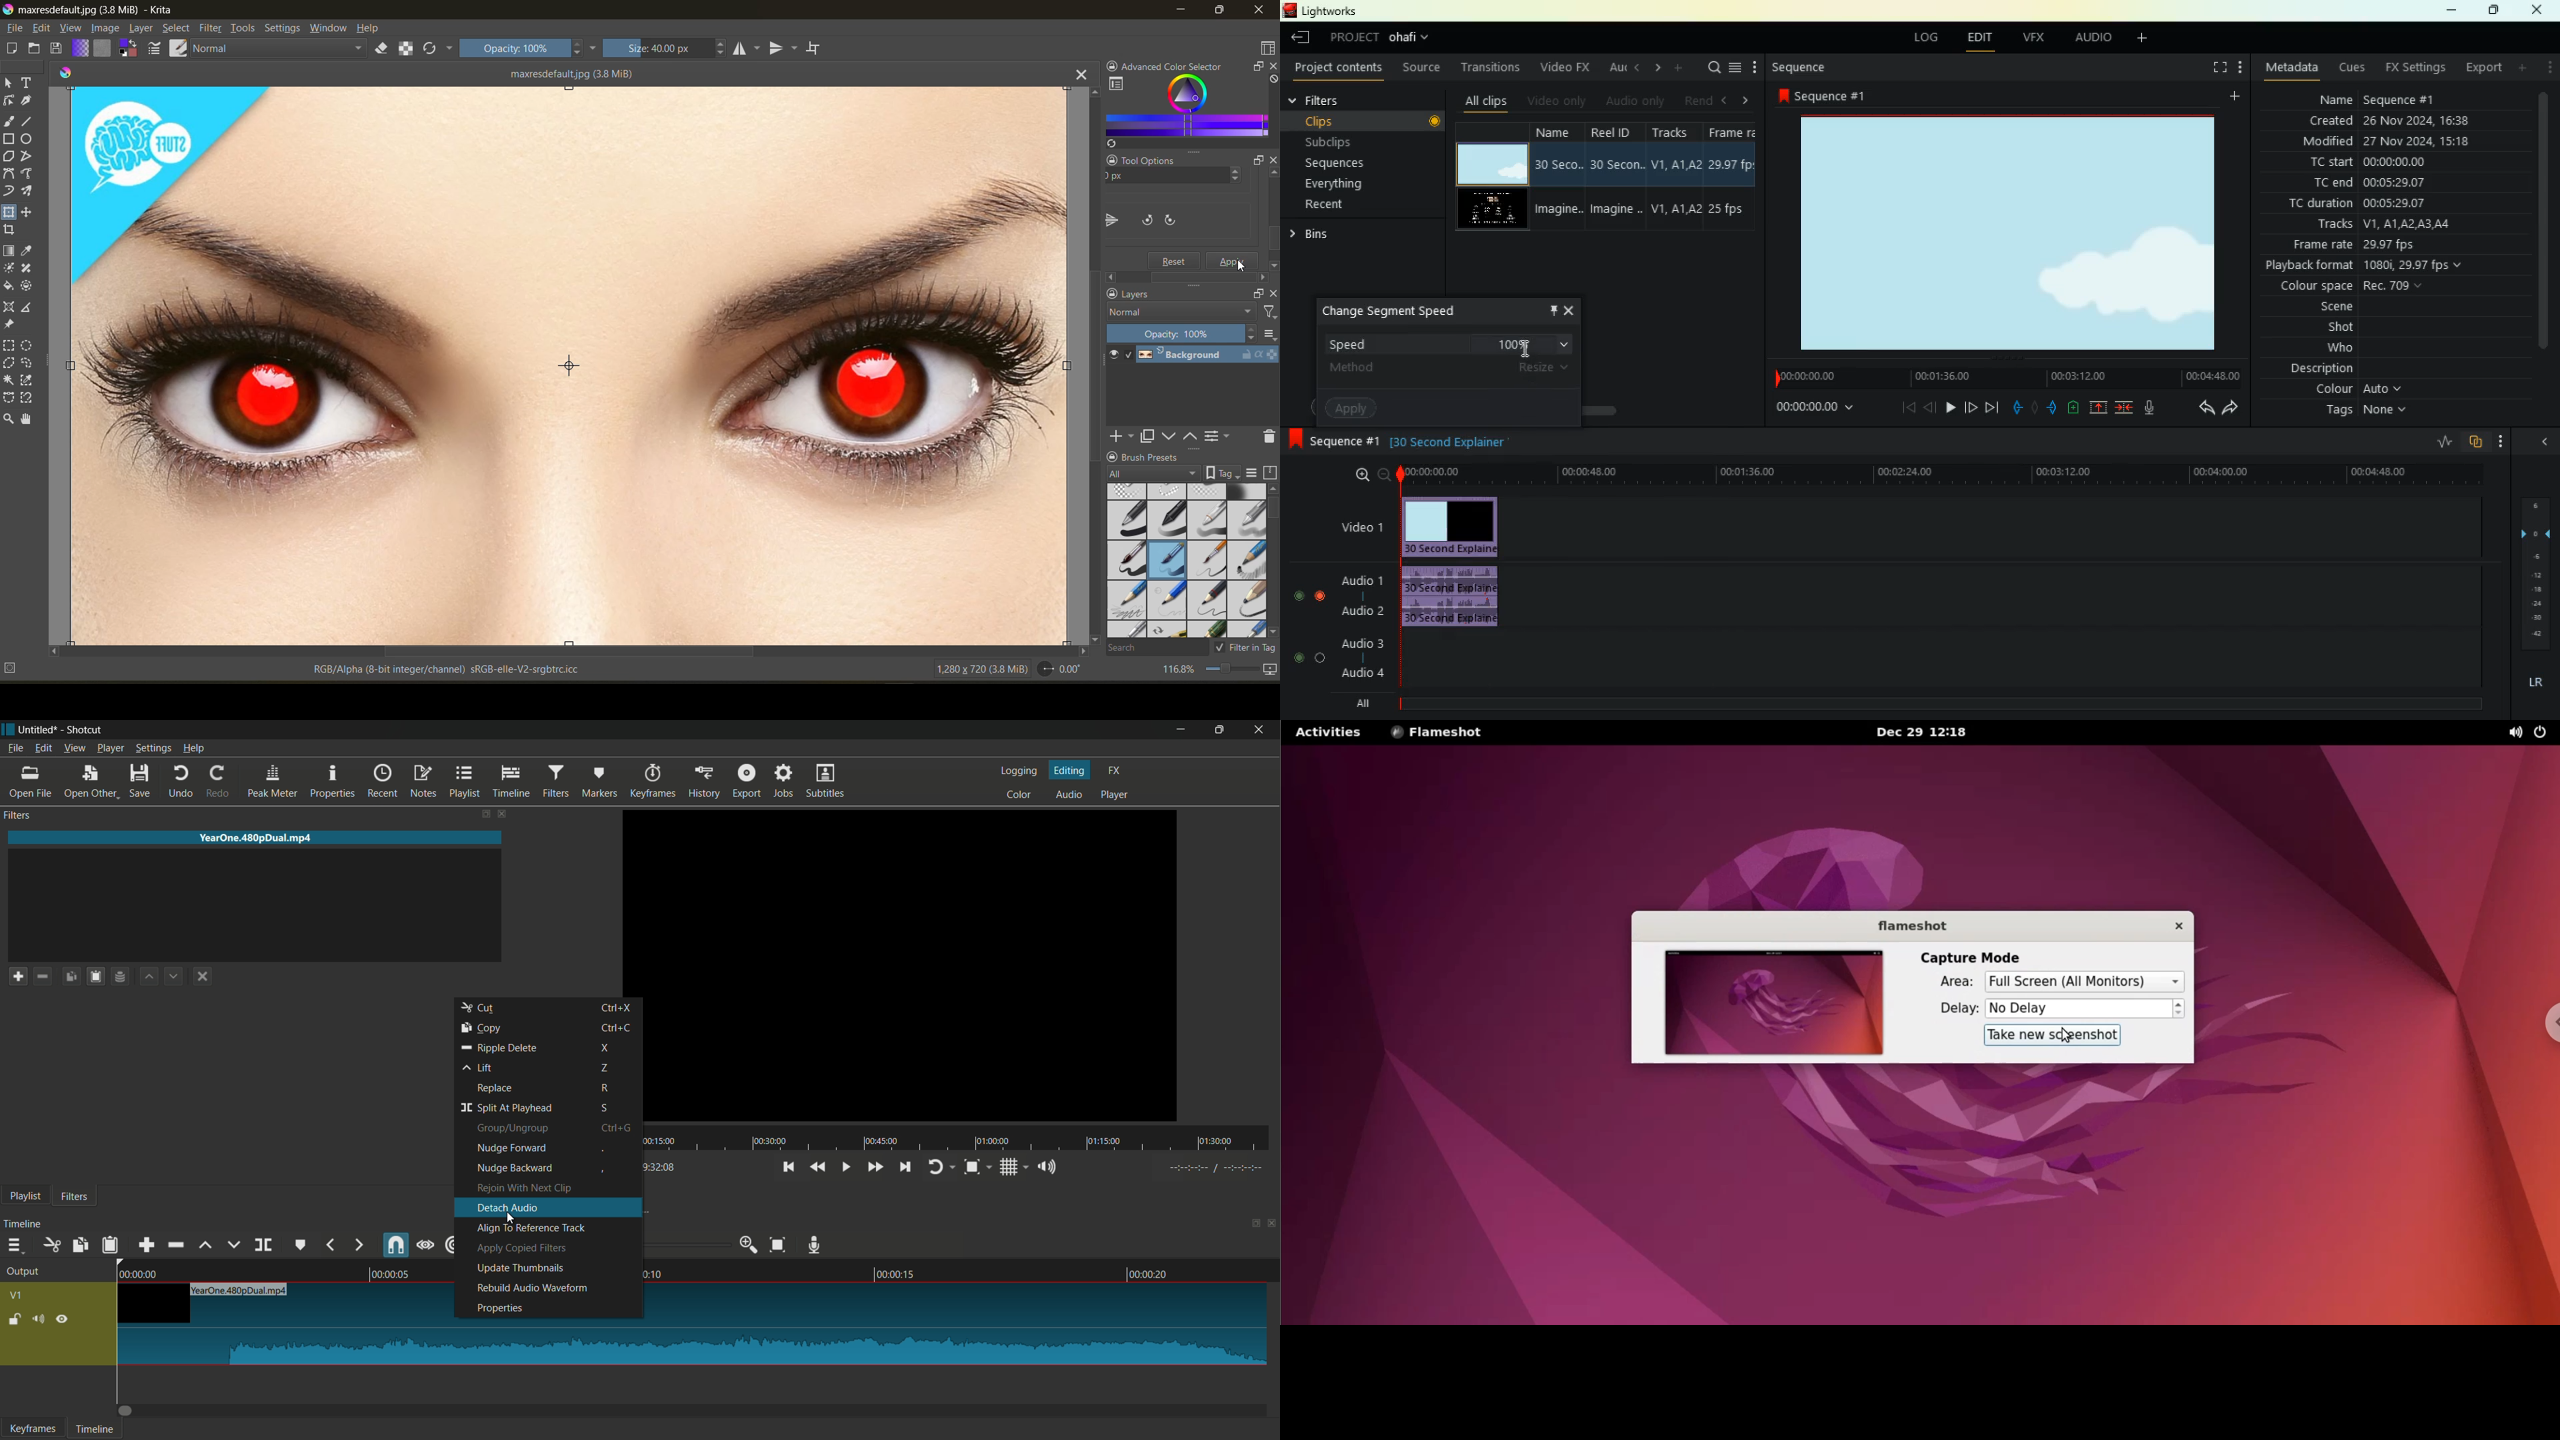 The width and height of the screenshot is (2576, 1456). Describe the element at coordinates (1985, 40) in the screenshot. I see `edit` at that location.